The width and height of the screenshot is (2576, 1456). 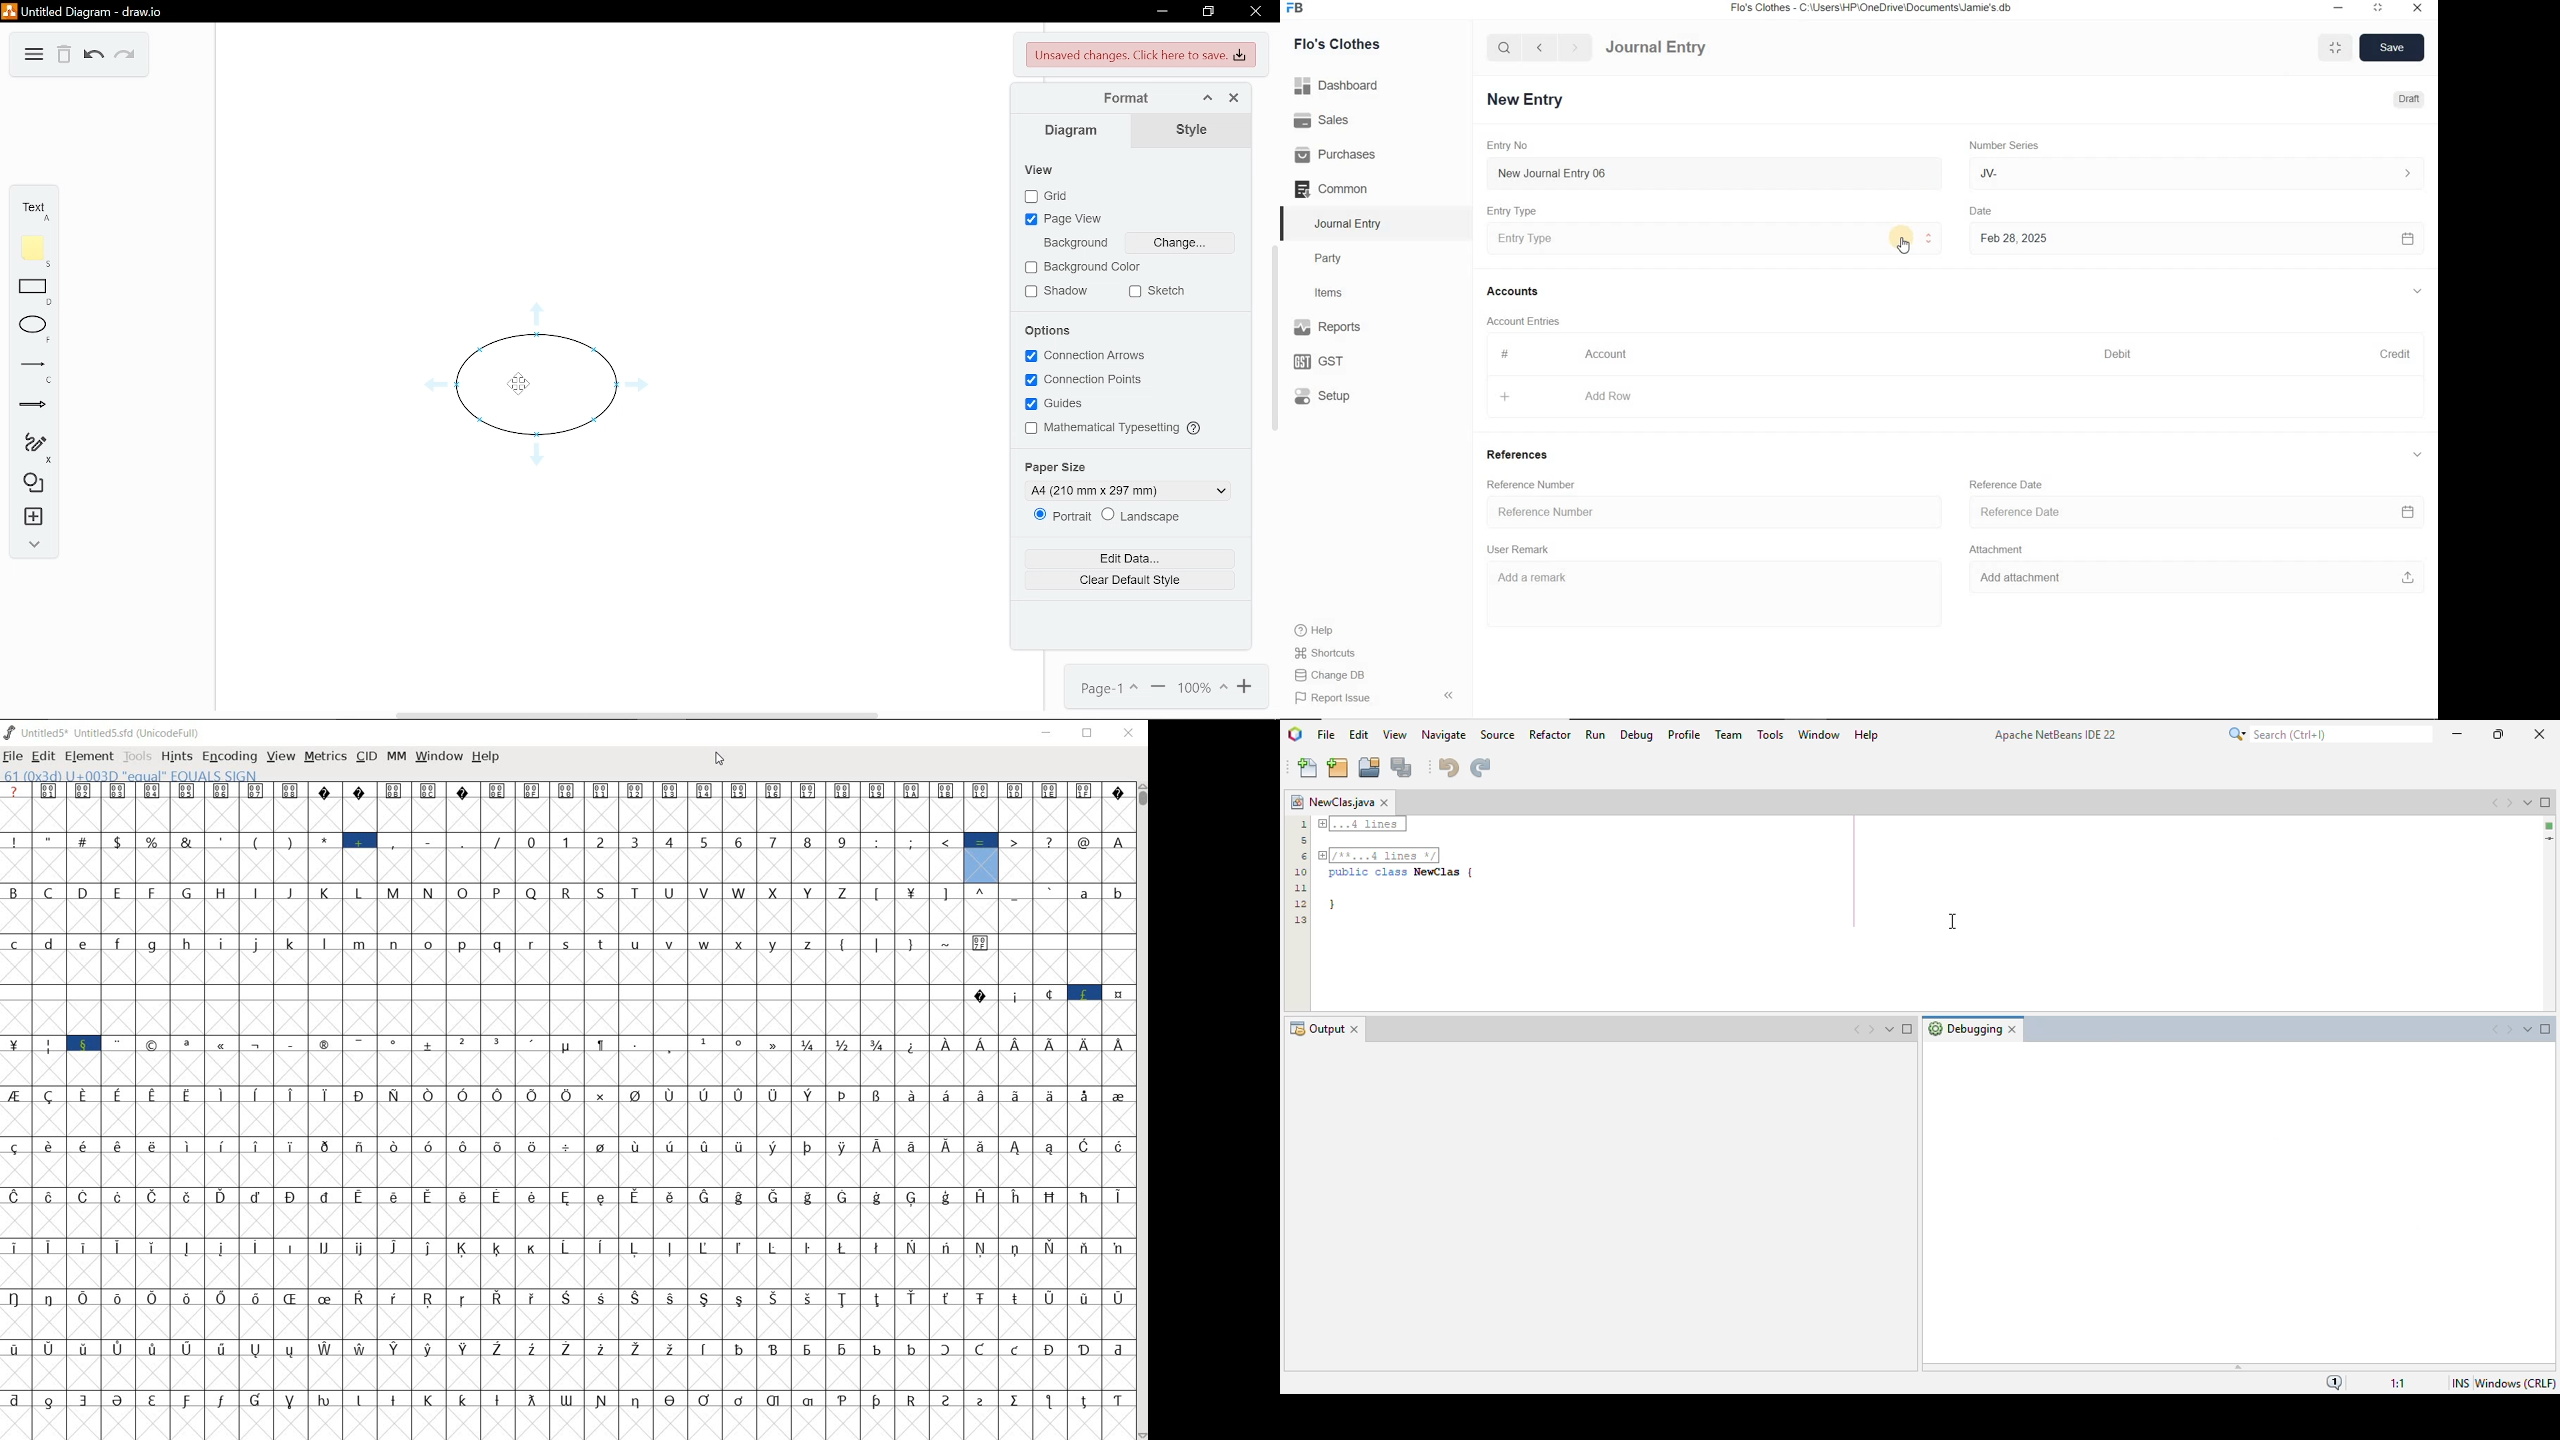 I want to click on Dashboard, so click(x=1341, y=84).